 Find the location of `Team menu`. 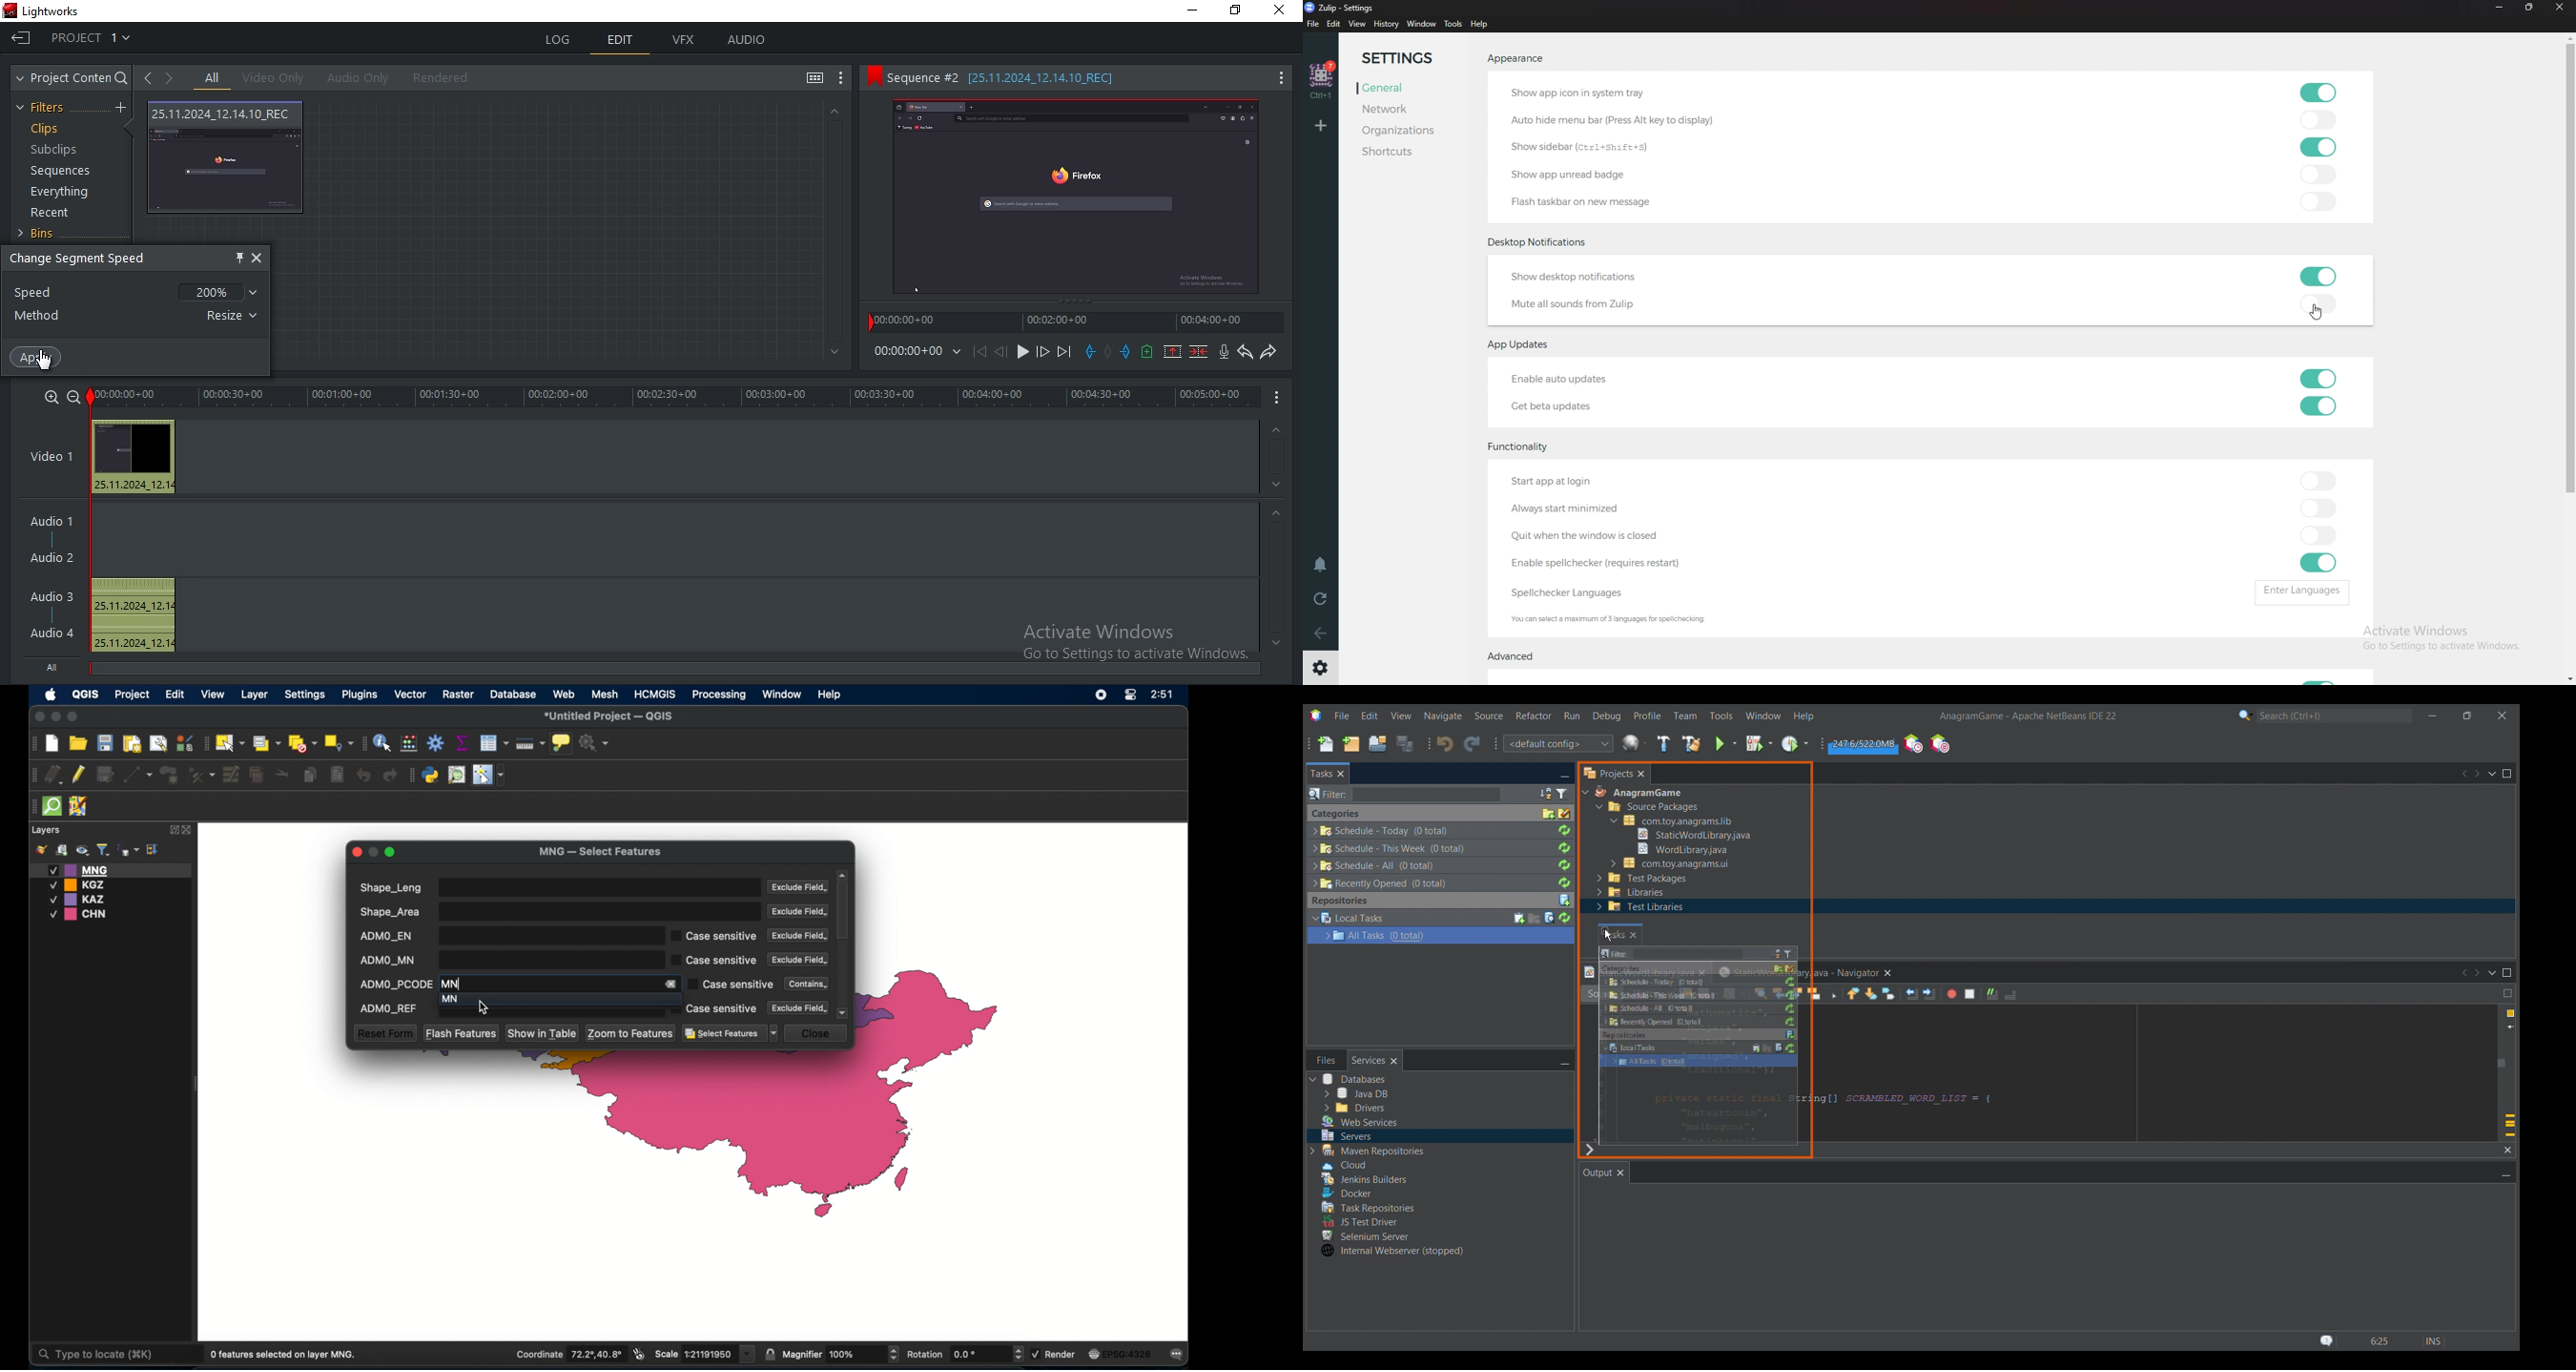

Team menu is located at coordinates (1686, 715).